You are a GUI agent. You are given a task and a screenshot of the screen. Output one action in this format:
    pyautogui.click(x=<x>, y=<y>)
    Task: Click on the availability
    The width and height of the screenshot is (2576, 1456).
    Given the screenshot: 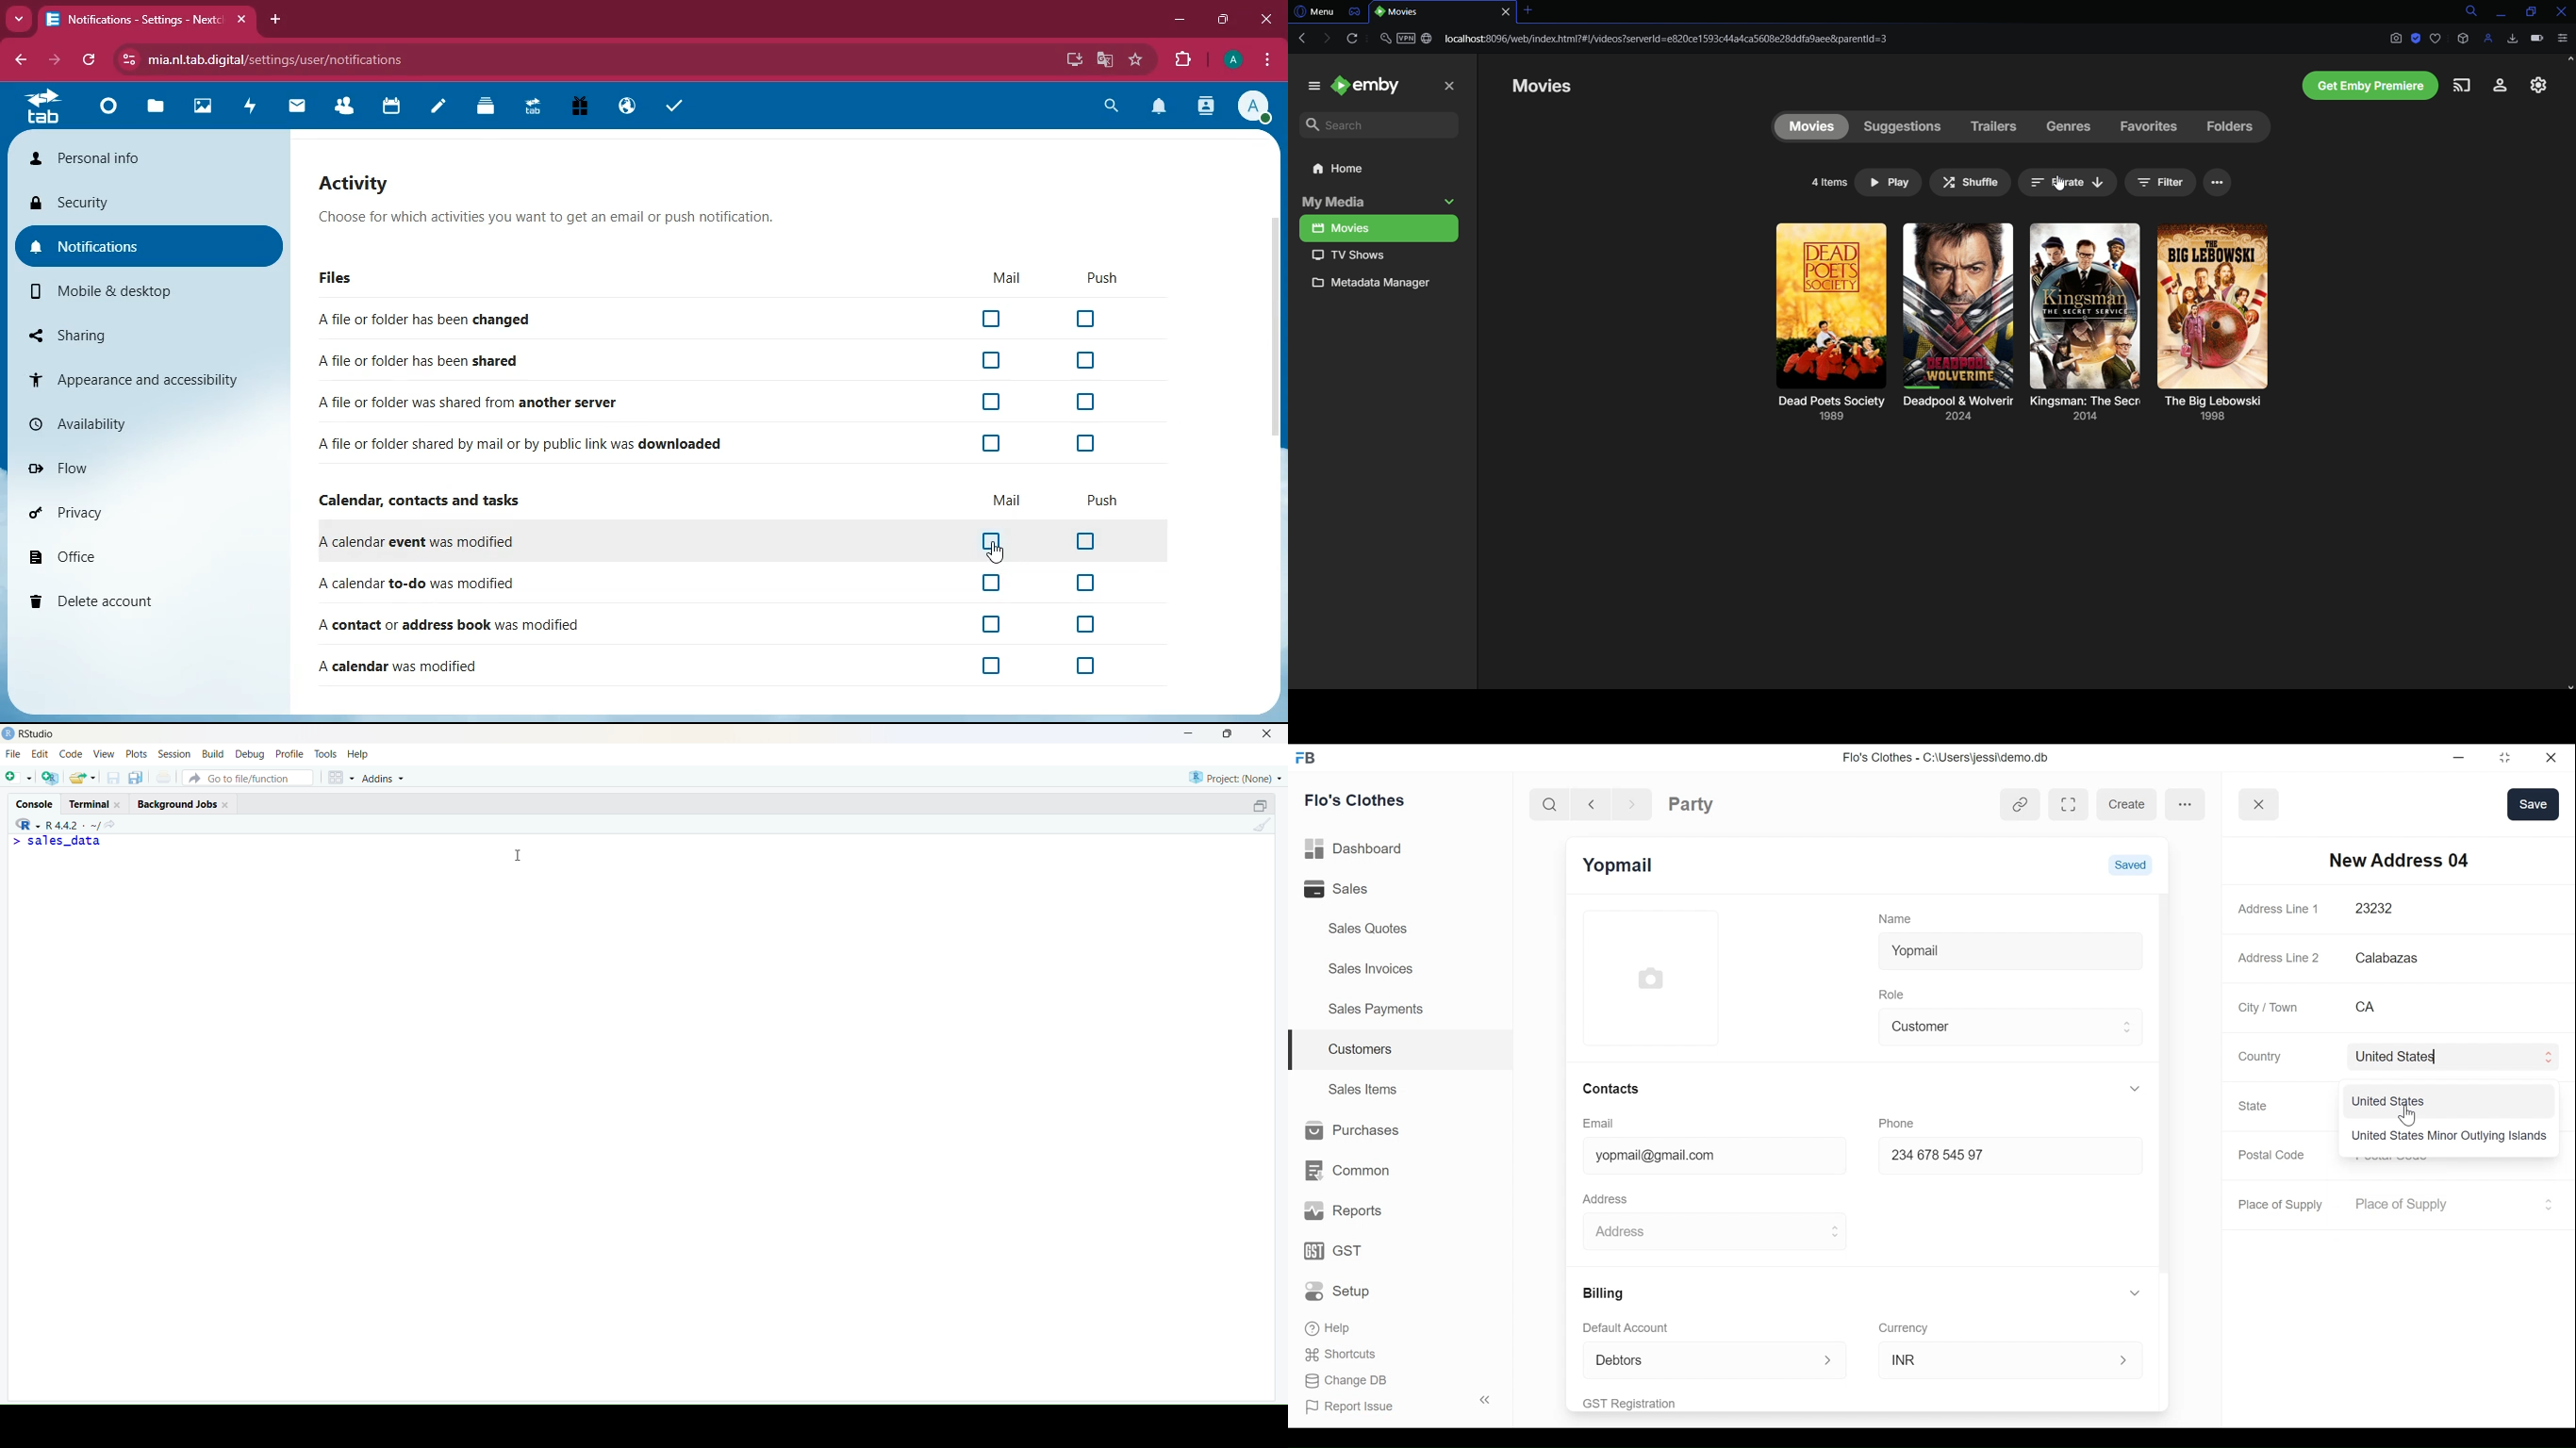 What is the action you would take?
    pyautogui.click(x=150, y=425)
    